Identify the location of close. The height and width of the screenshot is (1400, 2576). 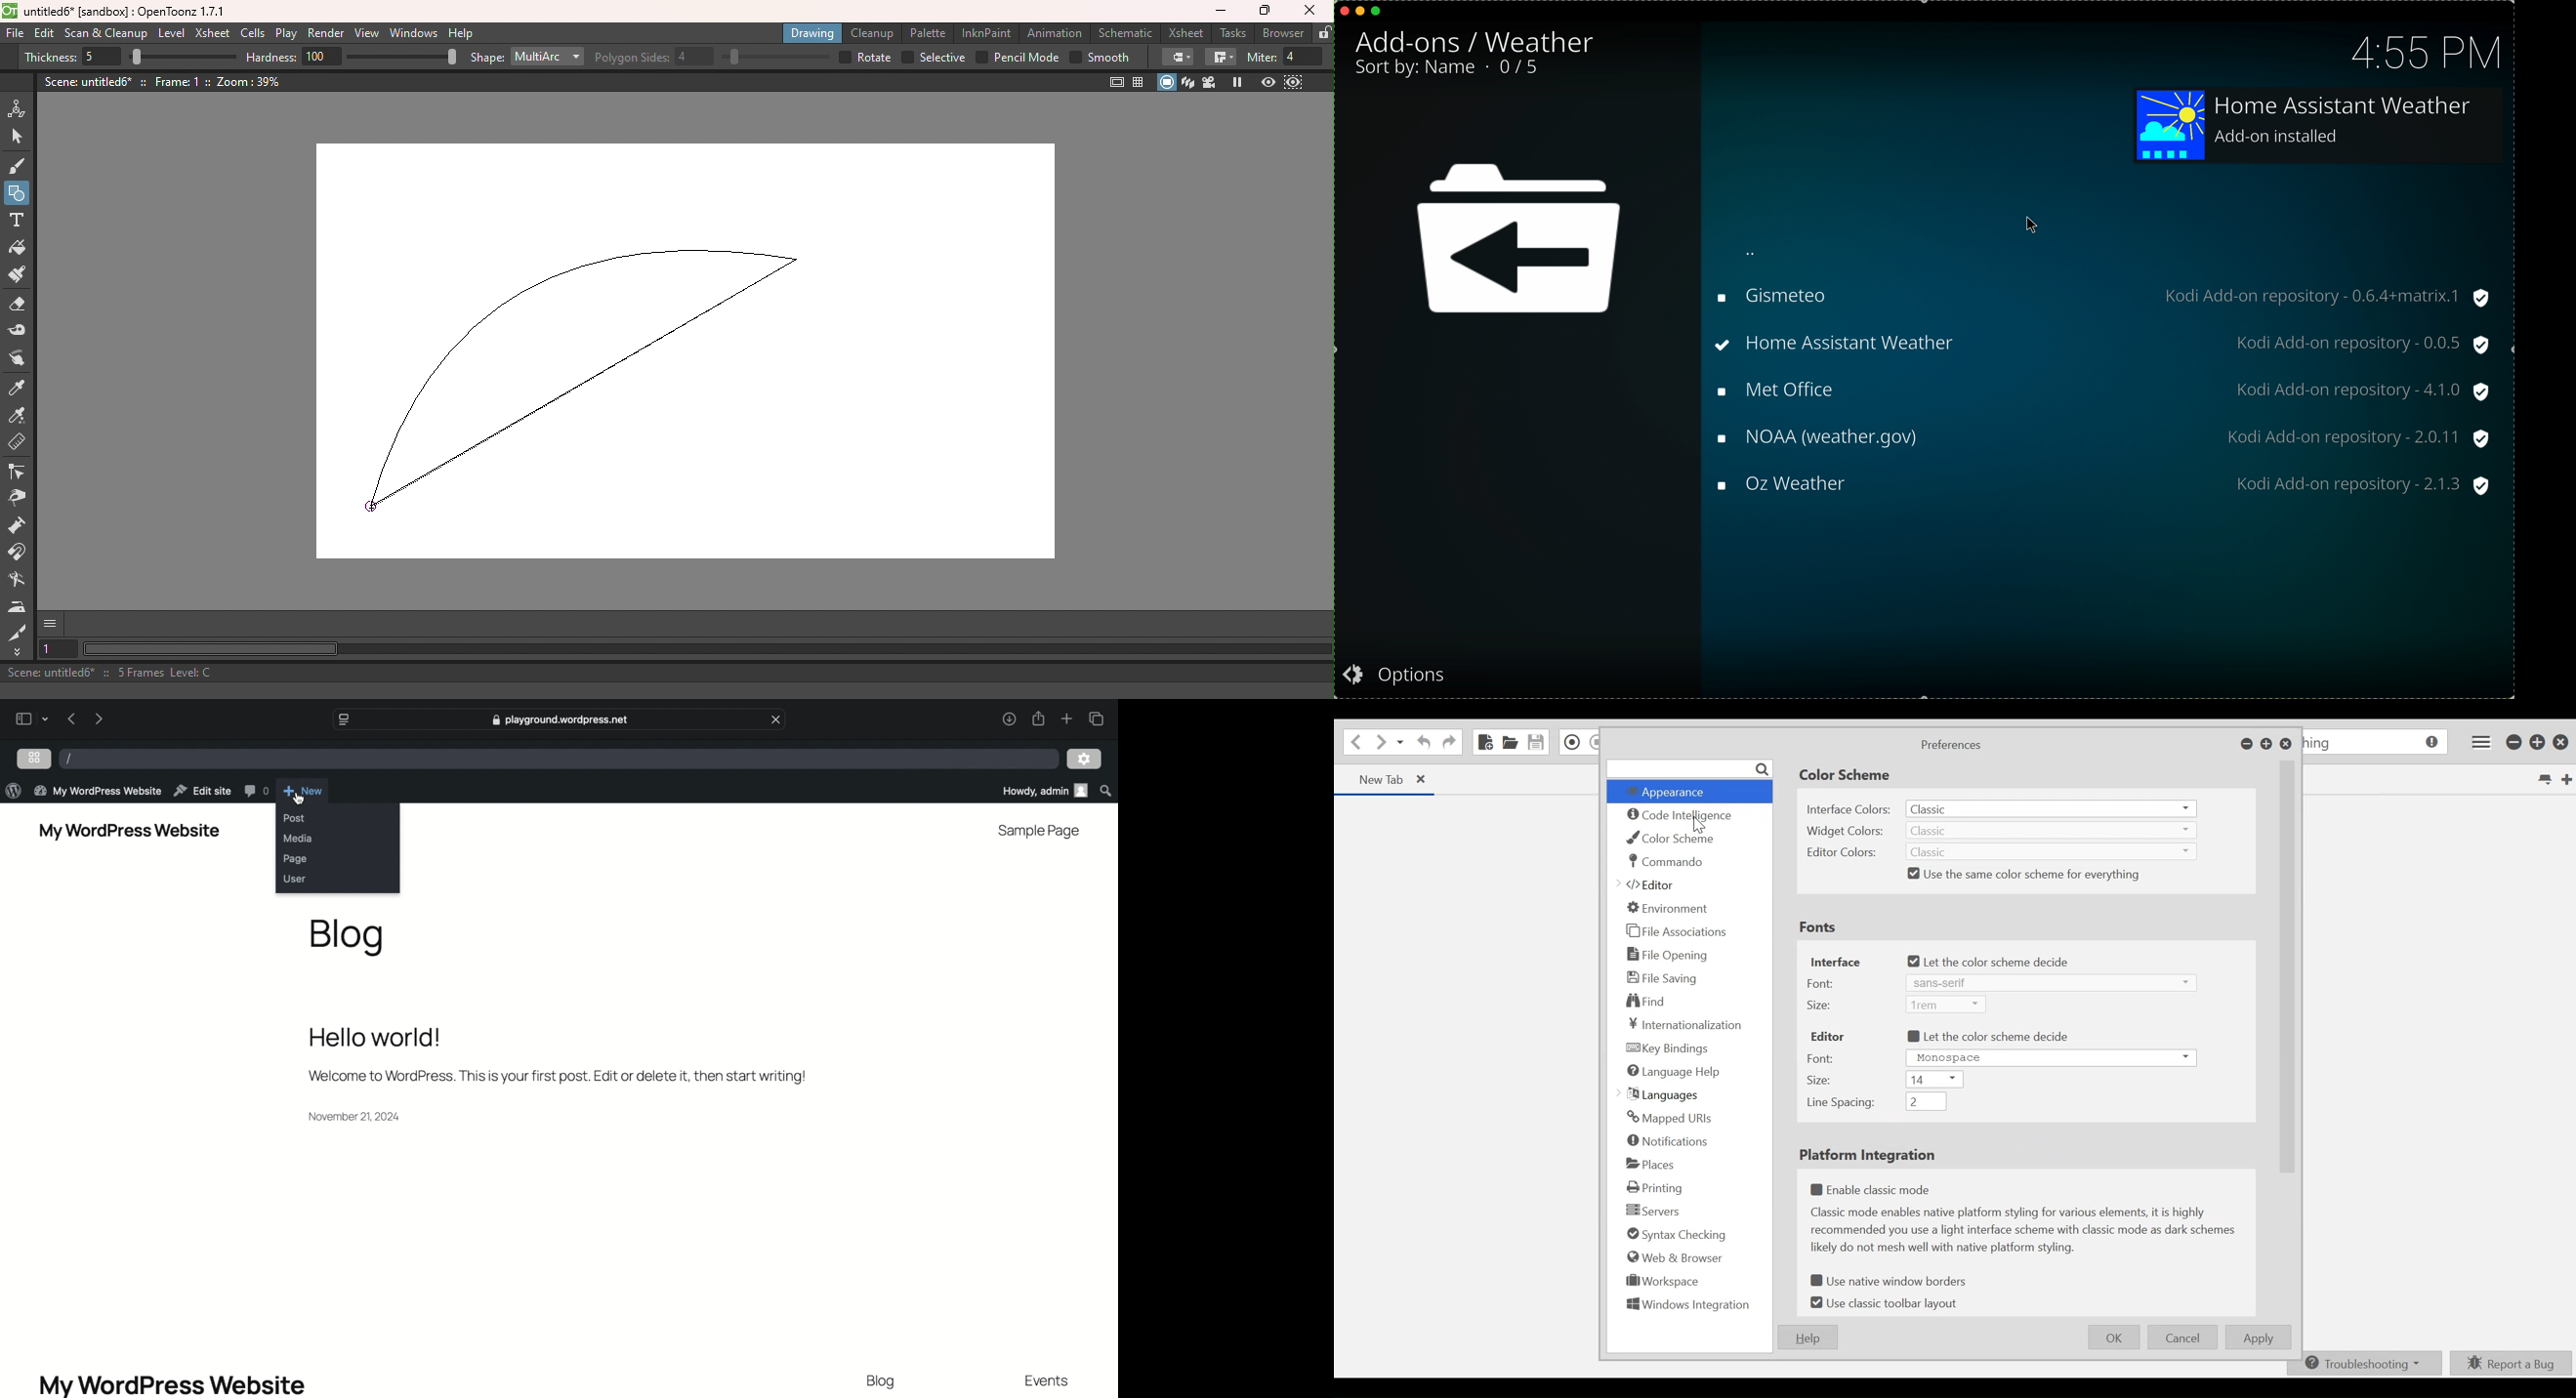
(1341, 11).